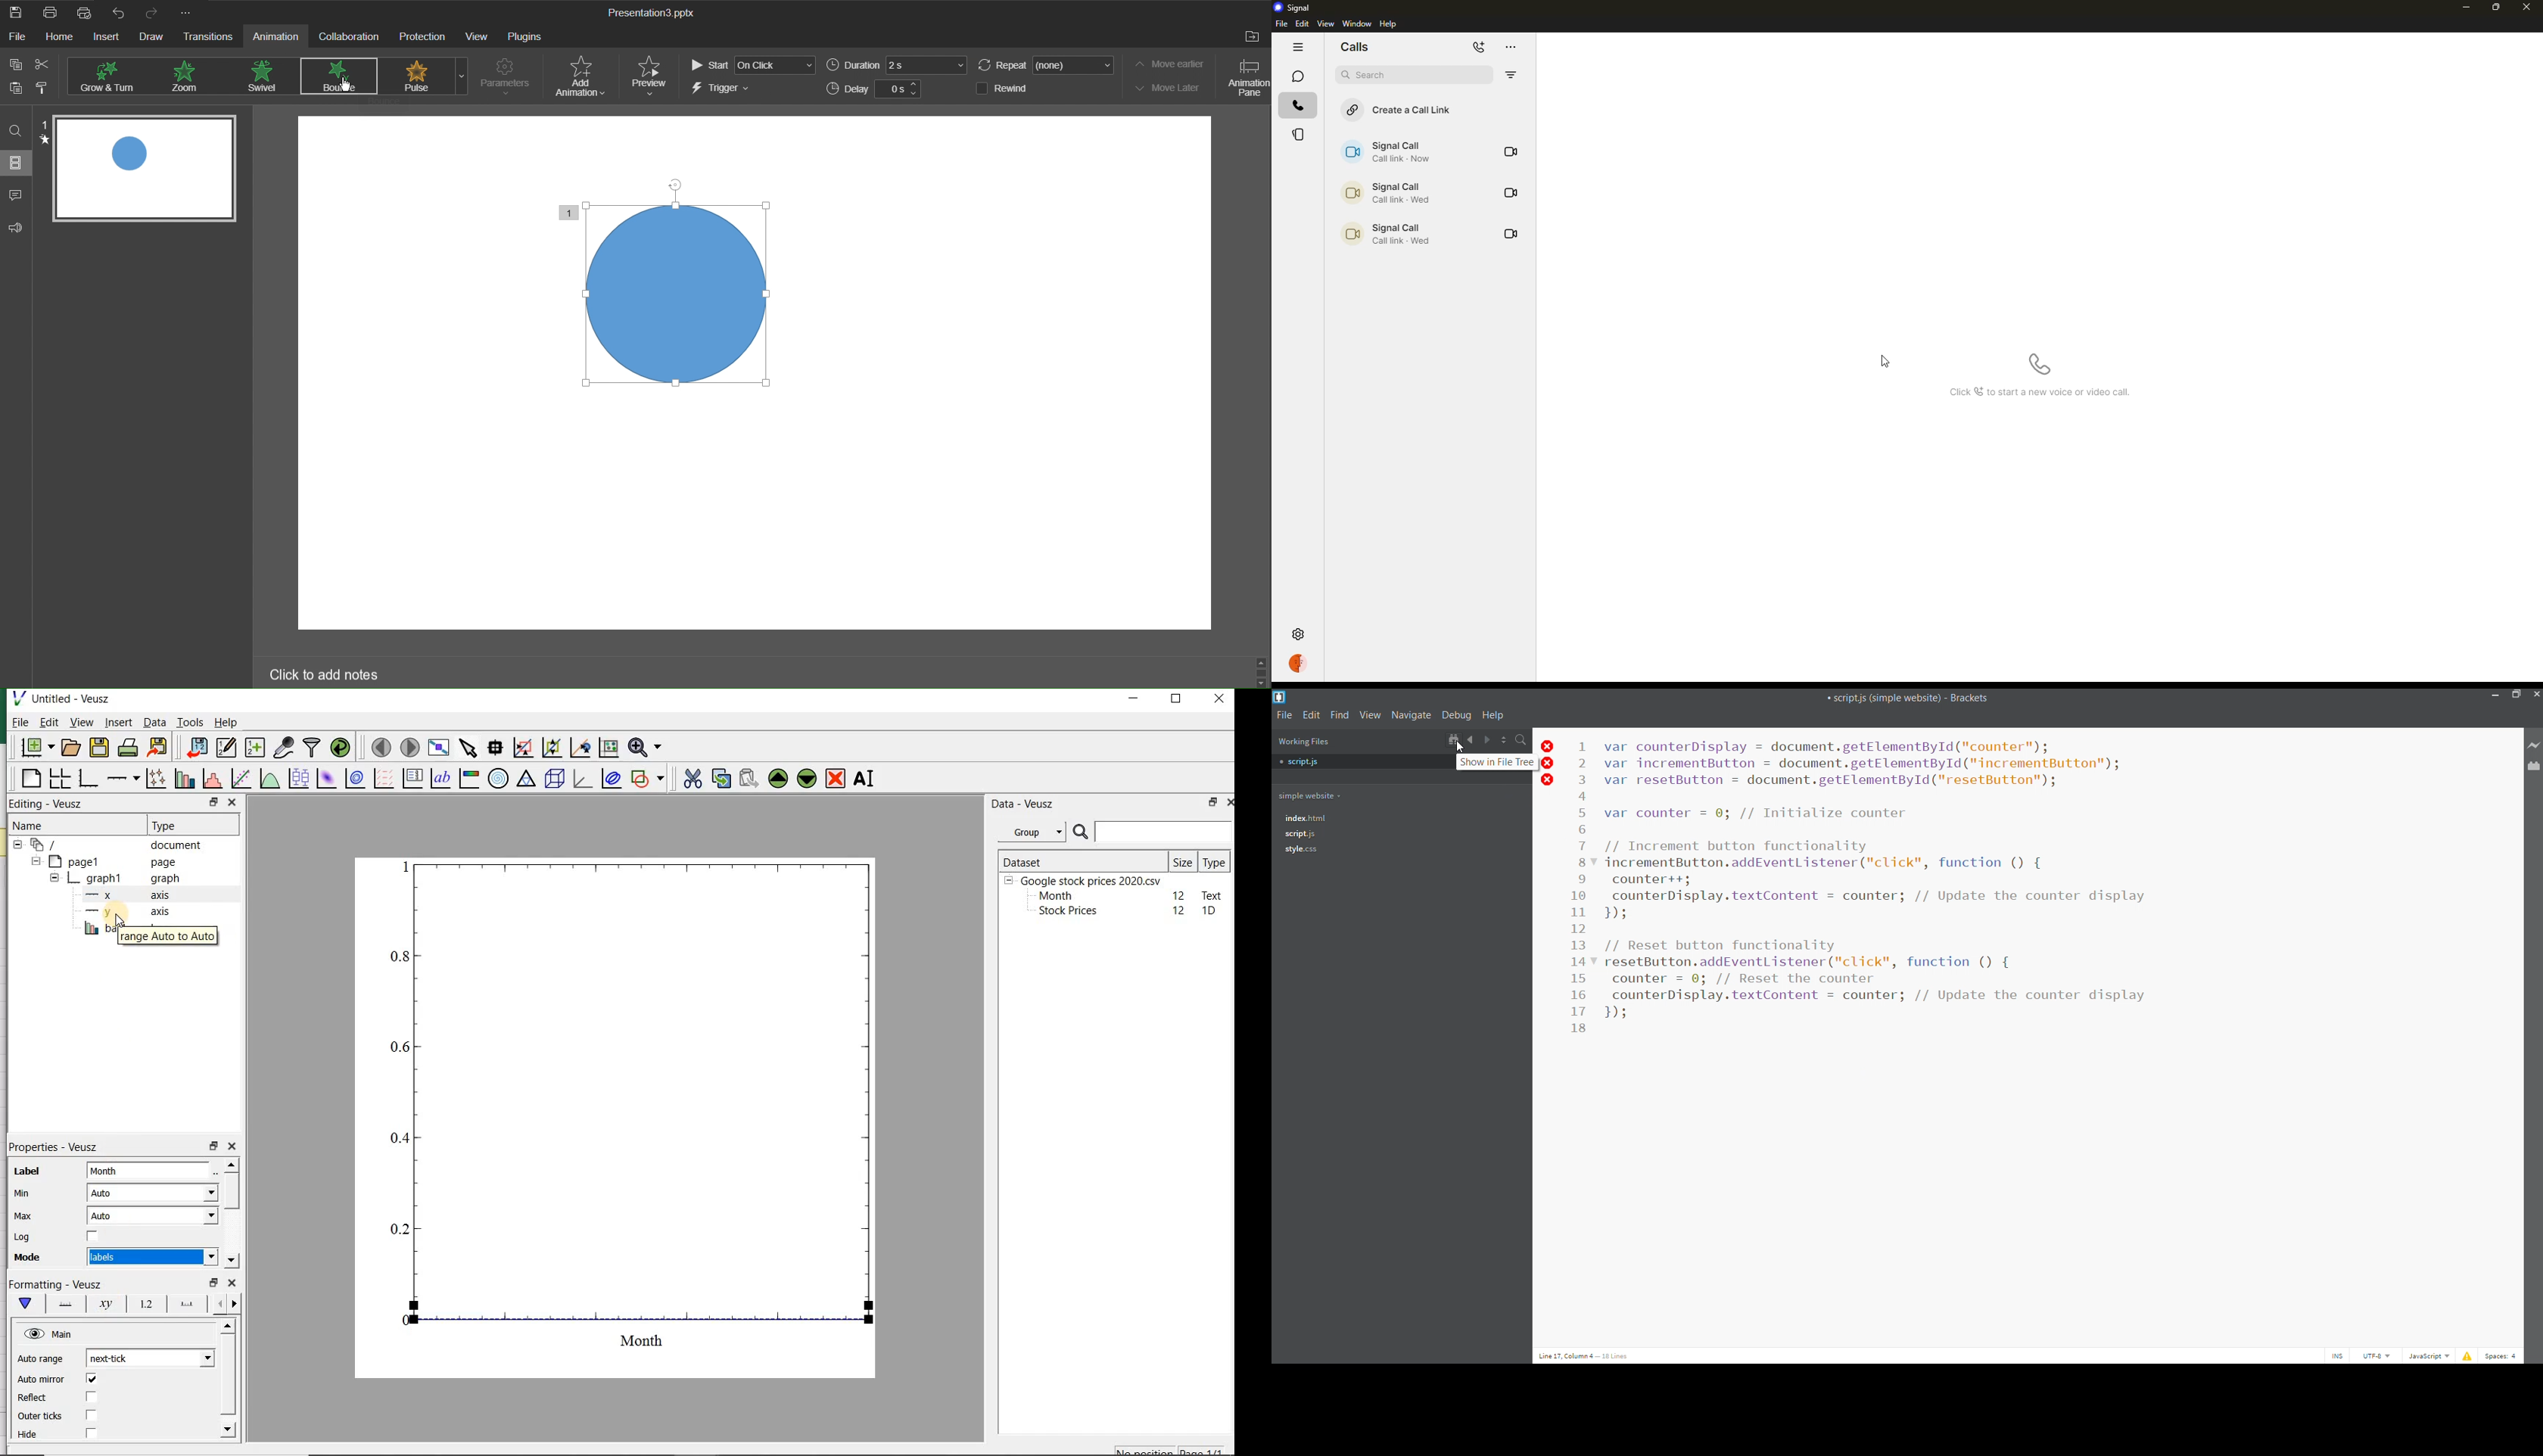 The image size is (2548, 1456). What do you see at coordinates (1299, 136) in the screenshot?
I see `stories` at bounding box center [1299, 136].